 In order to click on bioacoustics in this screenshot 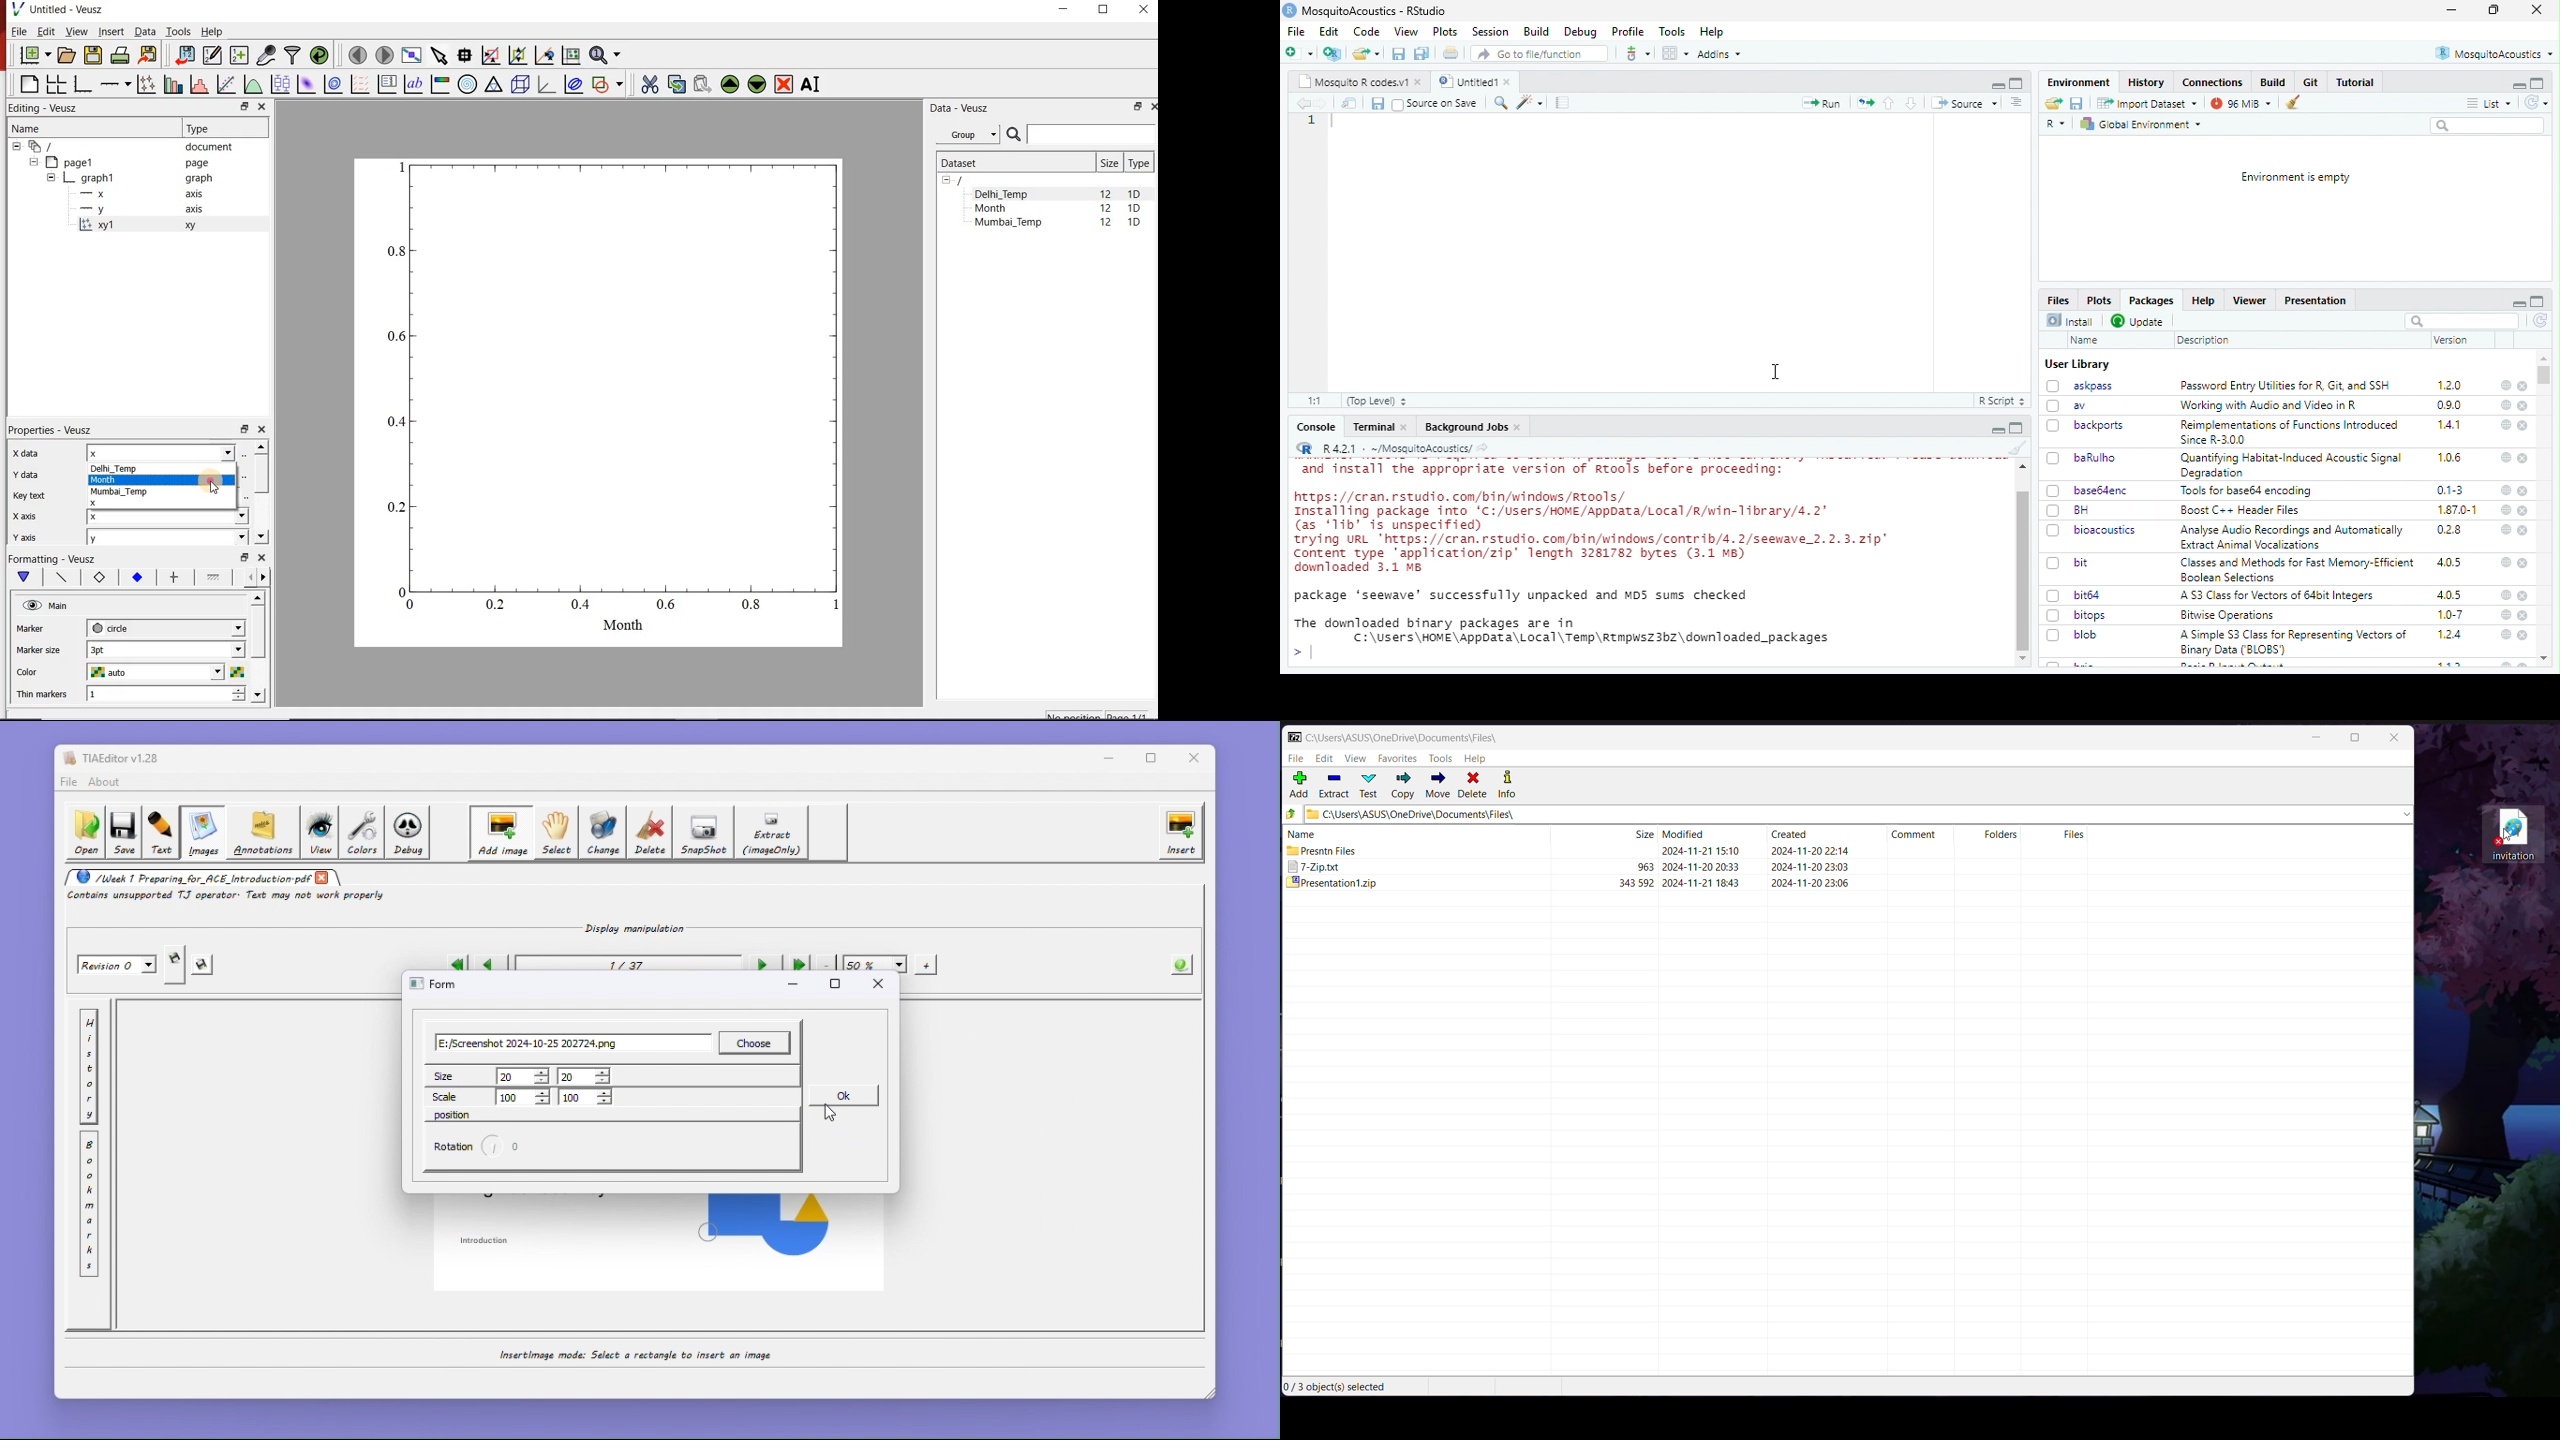, I will do `click(2107, 531)`.